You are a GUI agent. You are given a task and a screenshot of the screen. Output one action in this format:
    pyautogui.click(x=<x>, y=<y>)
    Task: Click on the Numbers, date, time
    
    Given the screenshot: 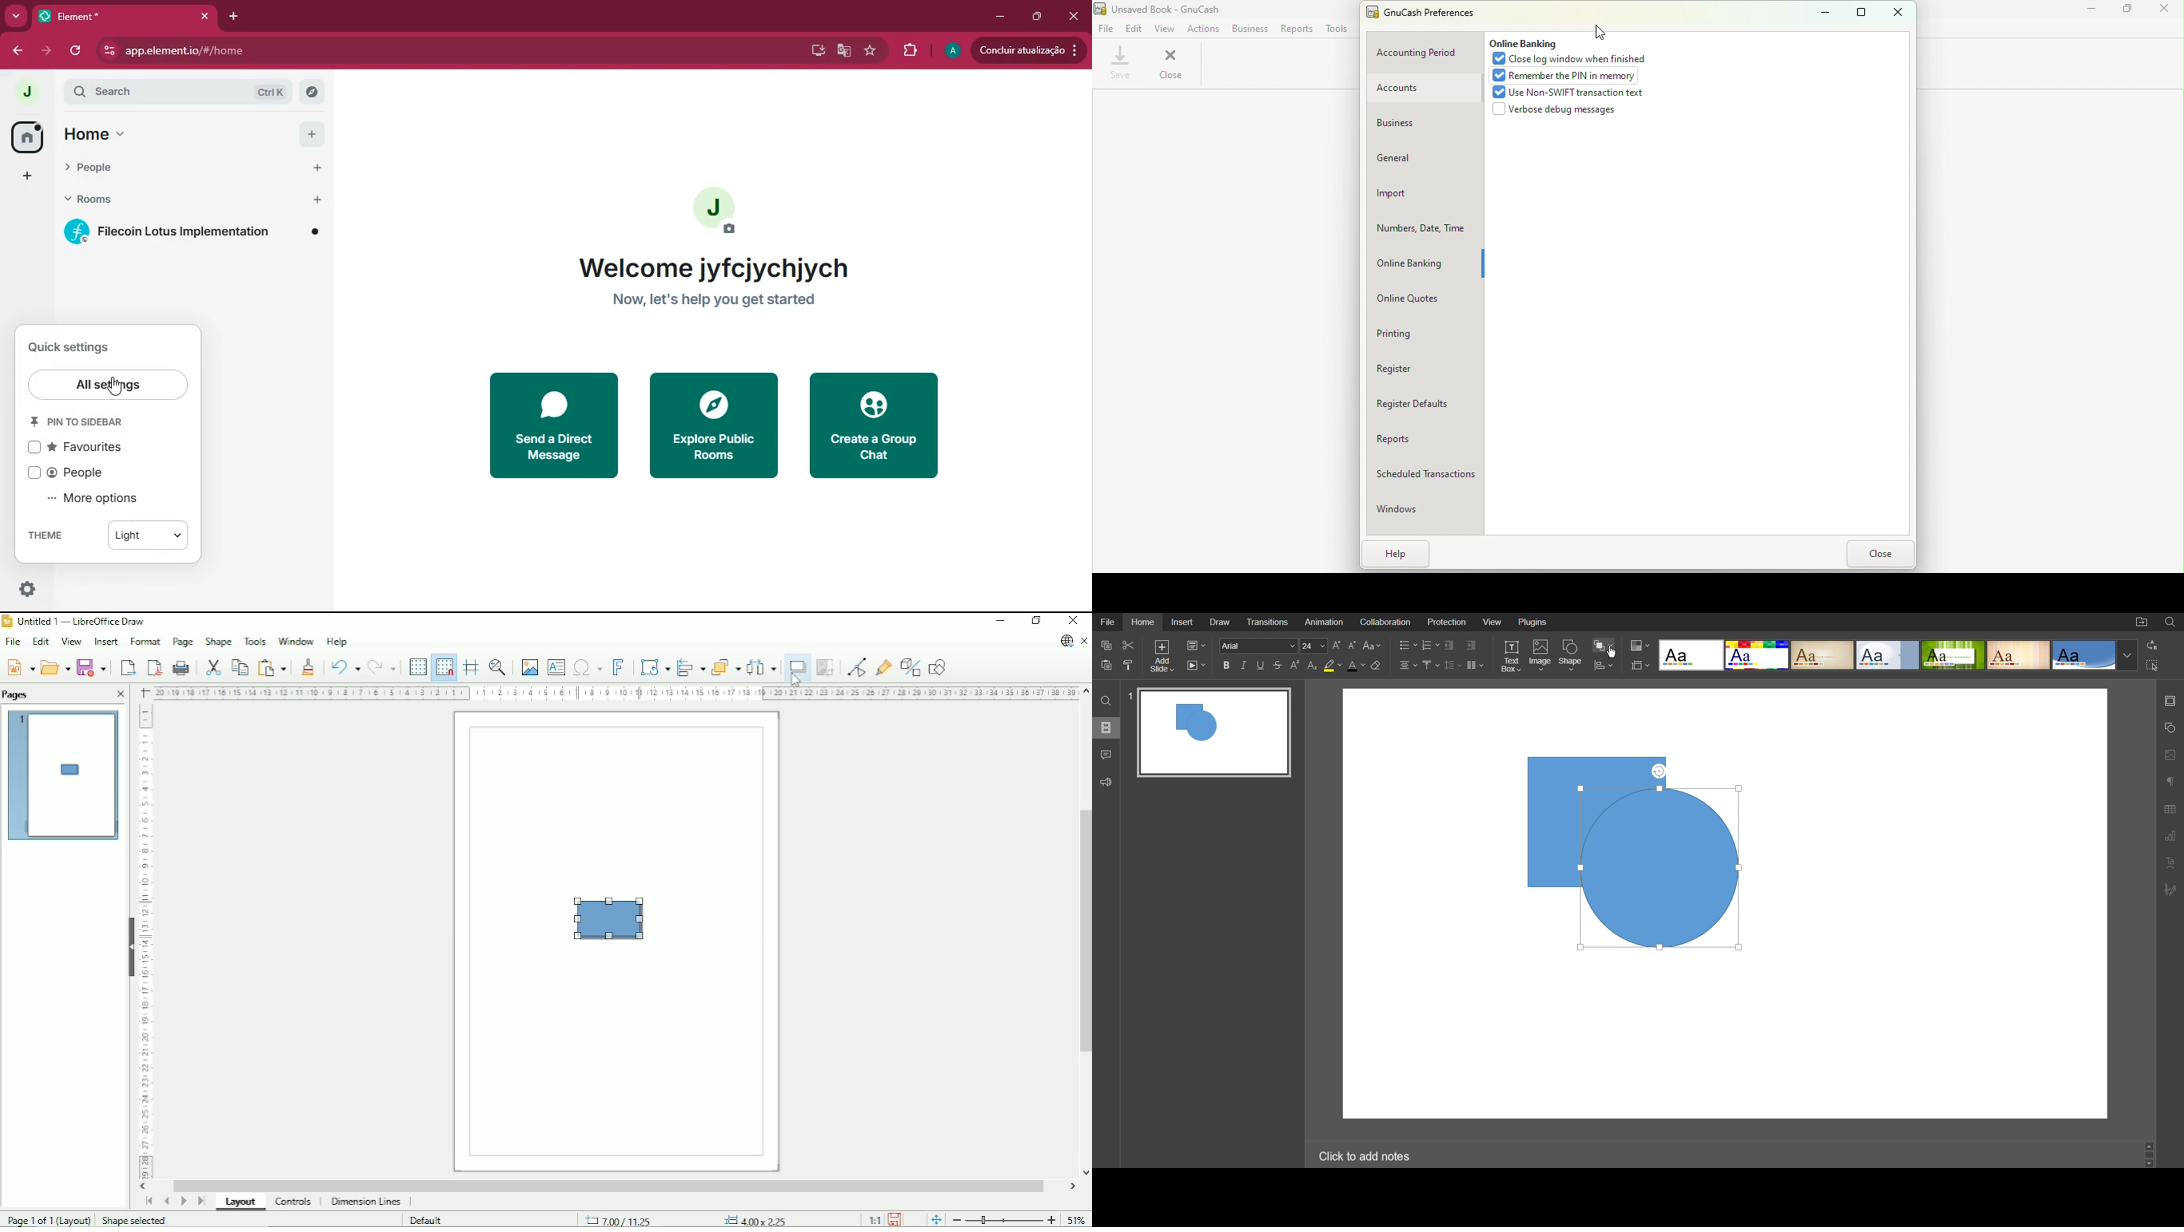 What is the action you would take?
    pyautogui.click(x=1421, y=229)
    